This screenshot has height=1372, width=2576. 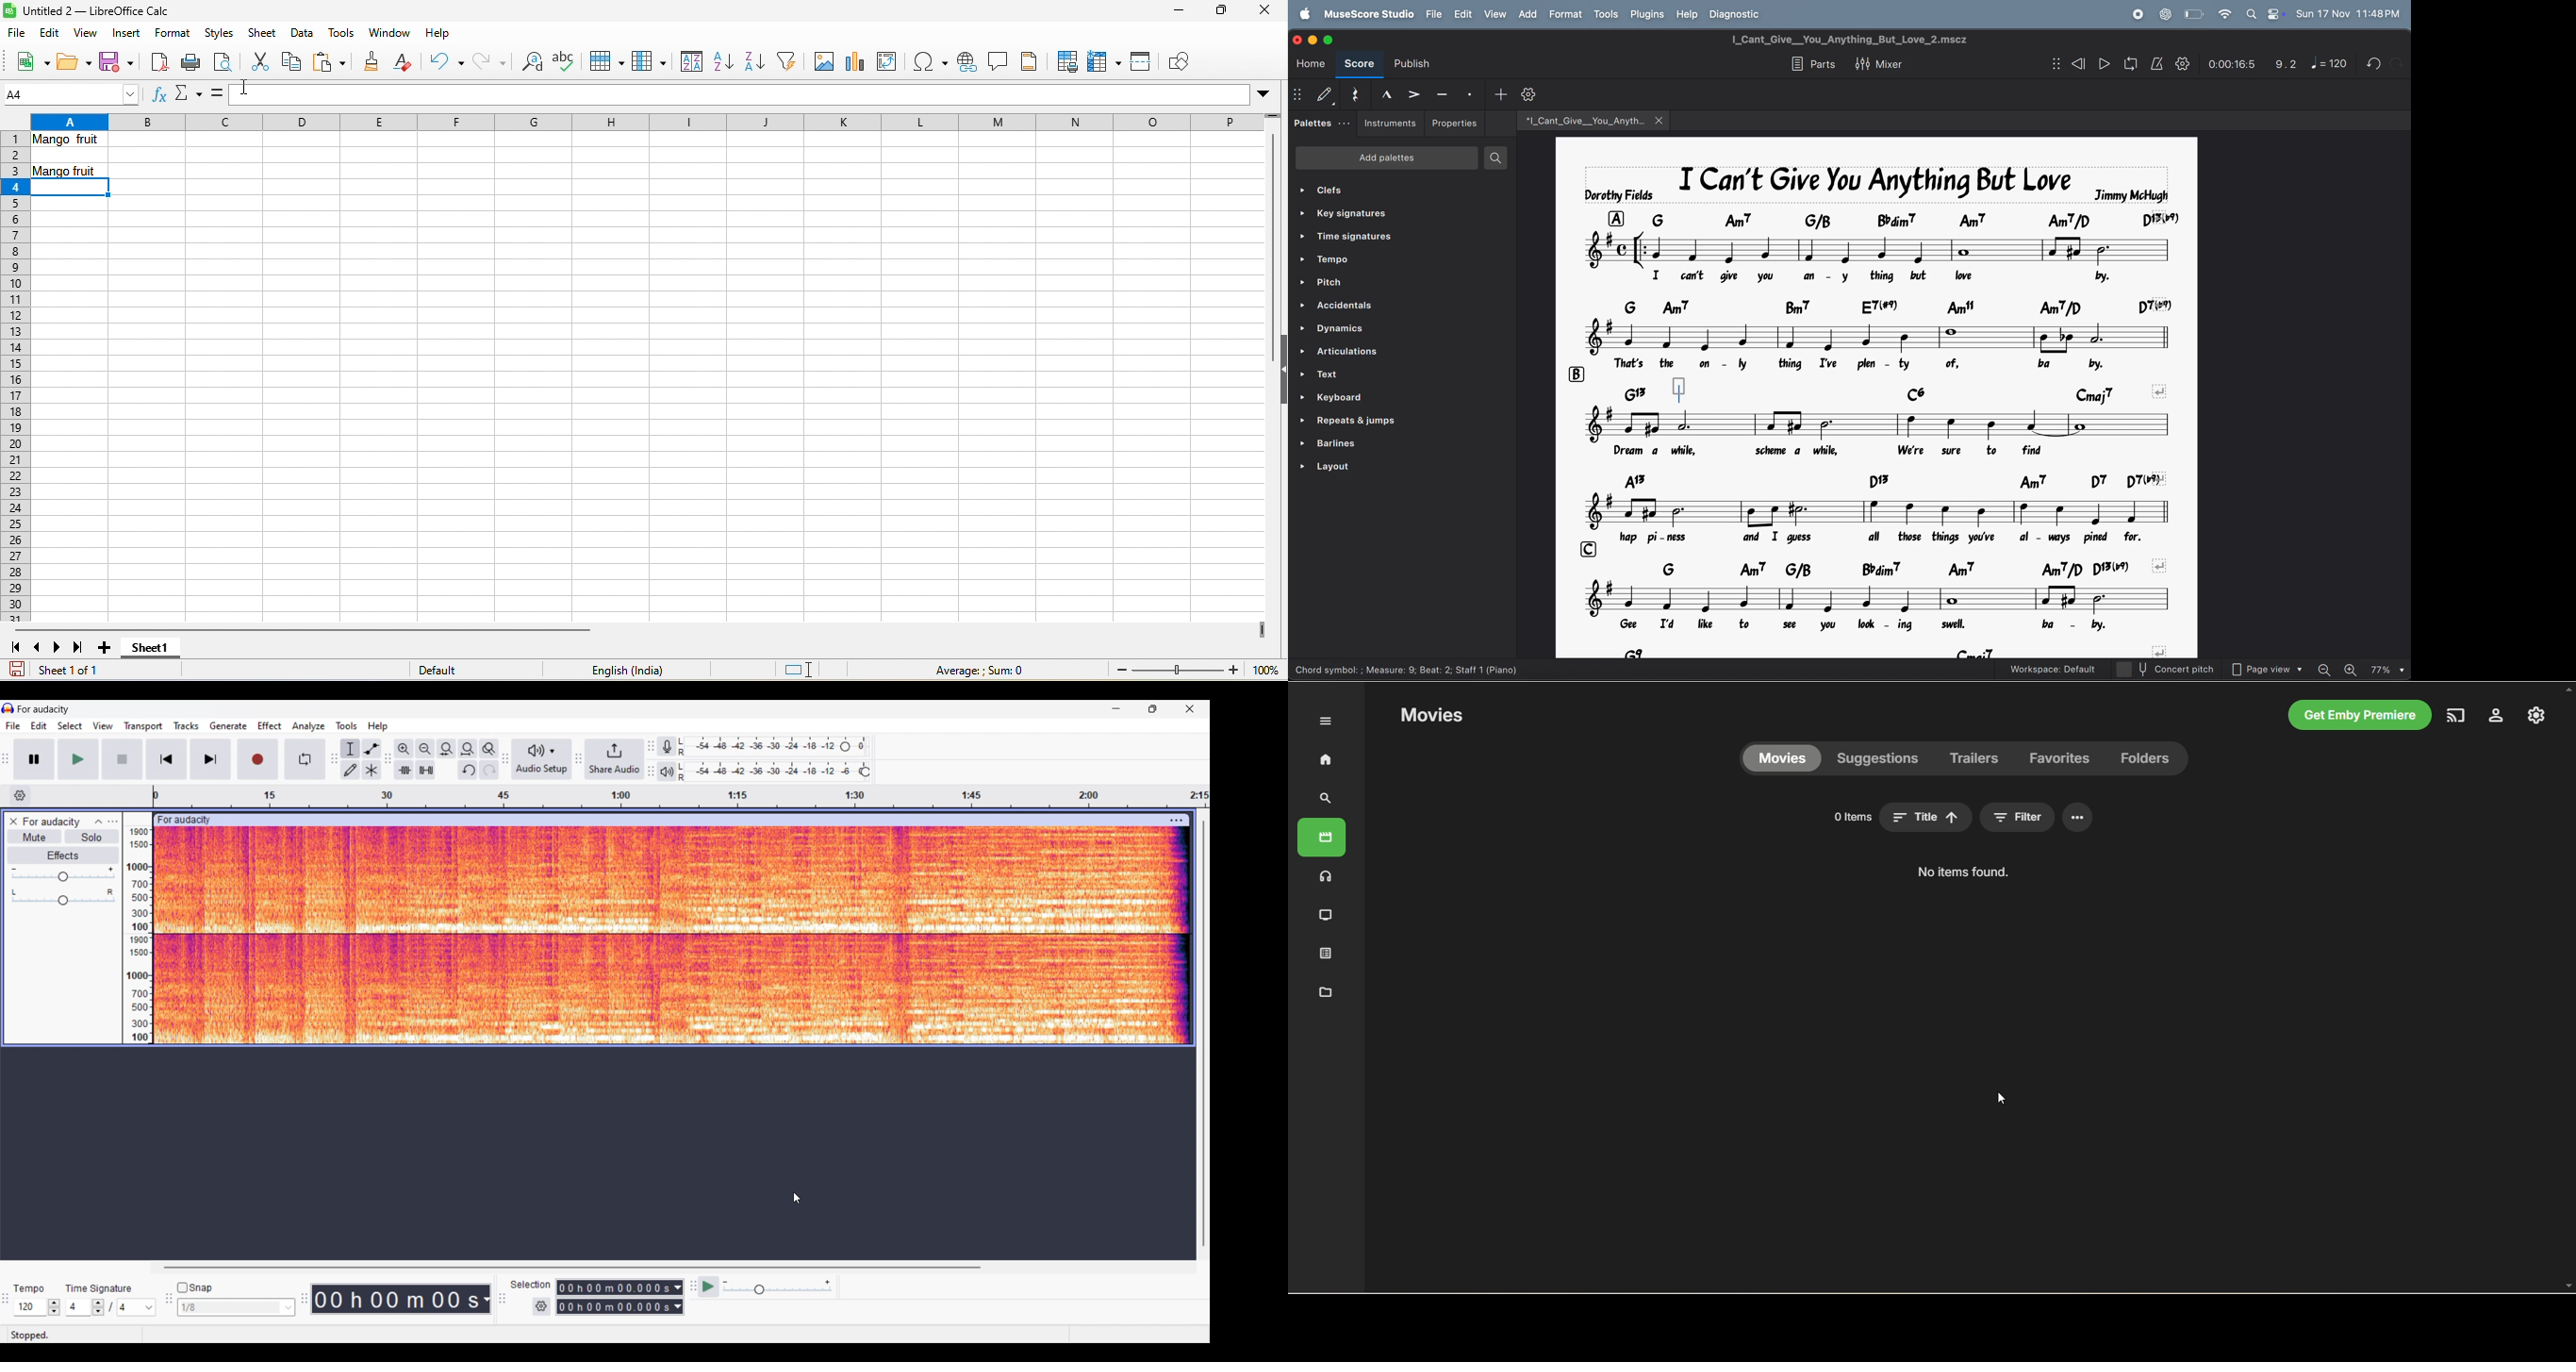 What do you see at coordinates (187, 726) in the screenshot?
I see `Tracks menu` at bounding box center [187, 726].